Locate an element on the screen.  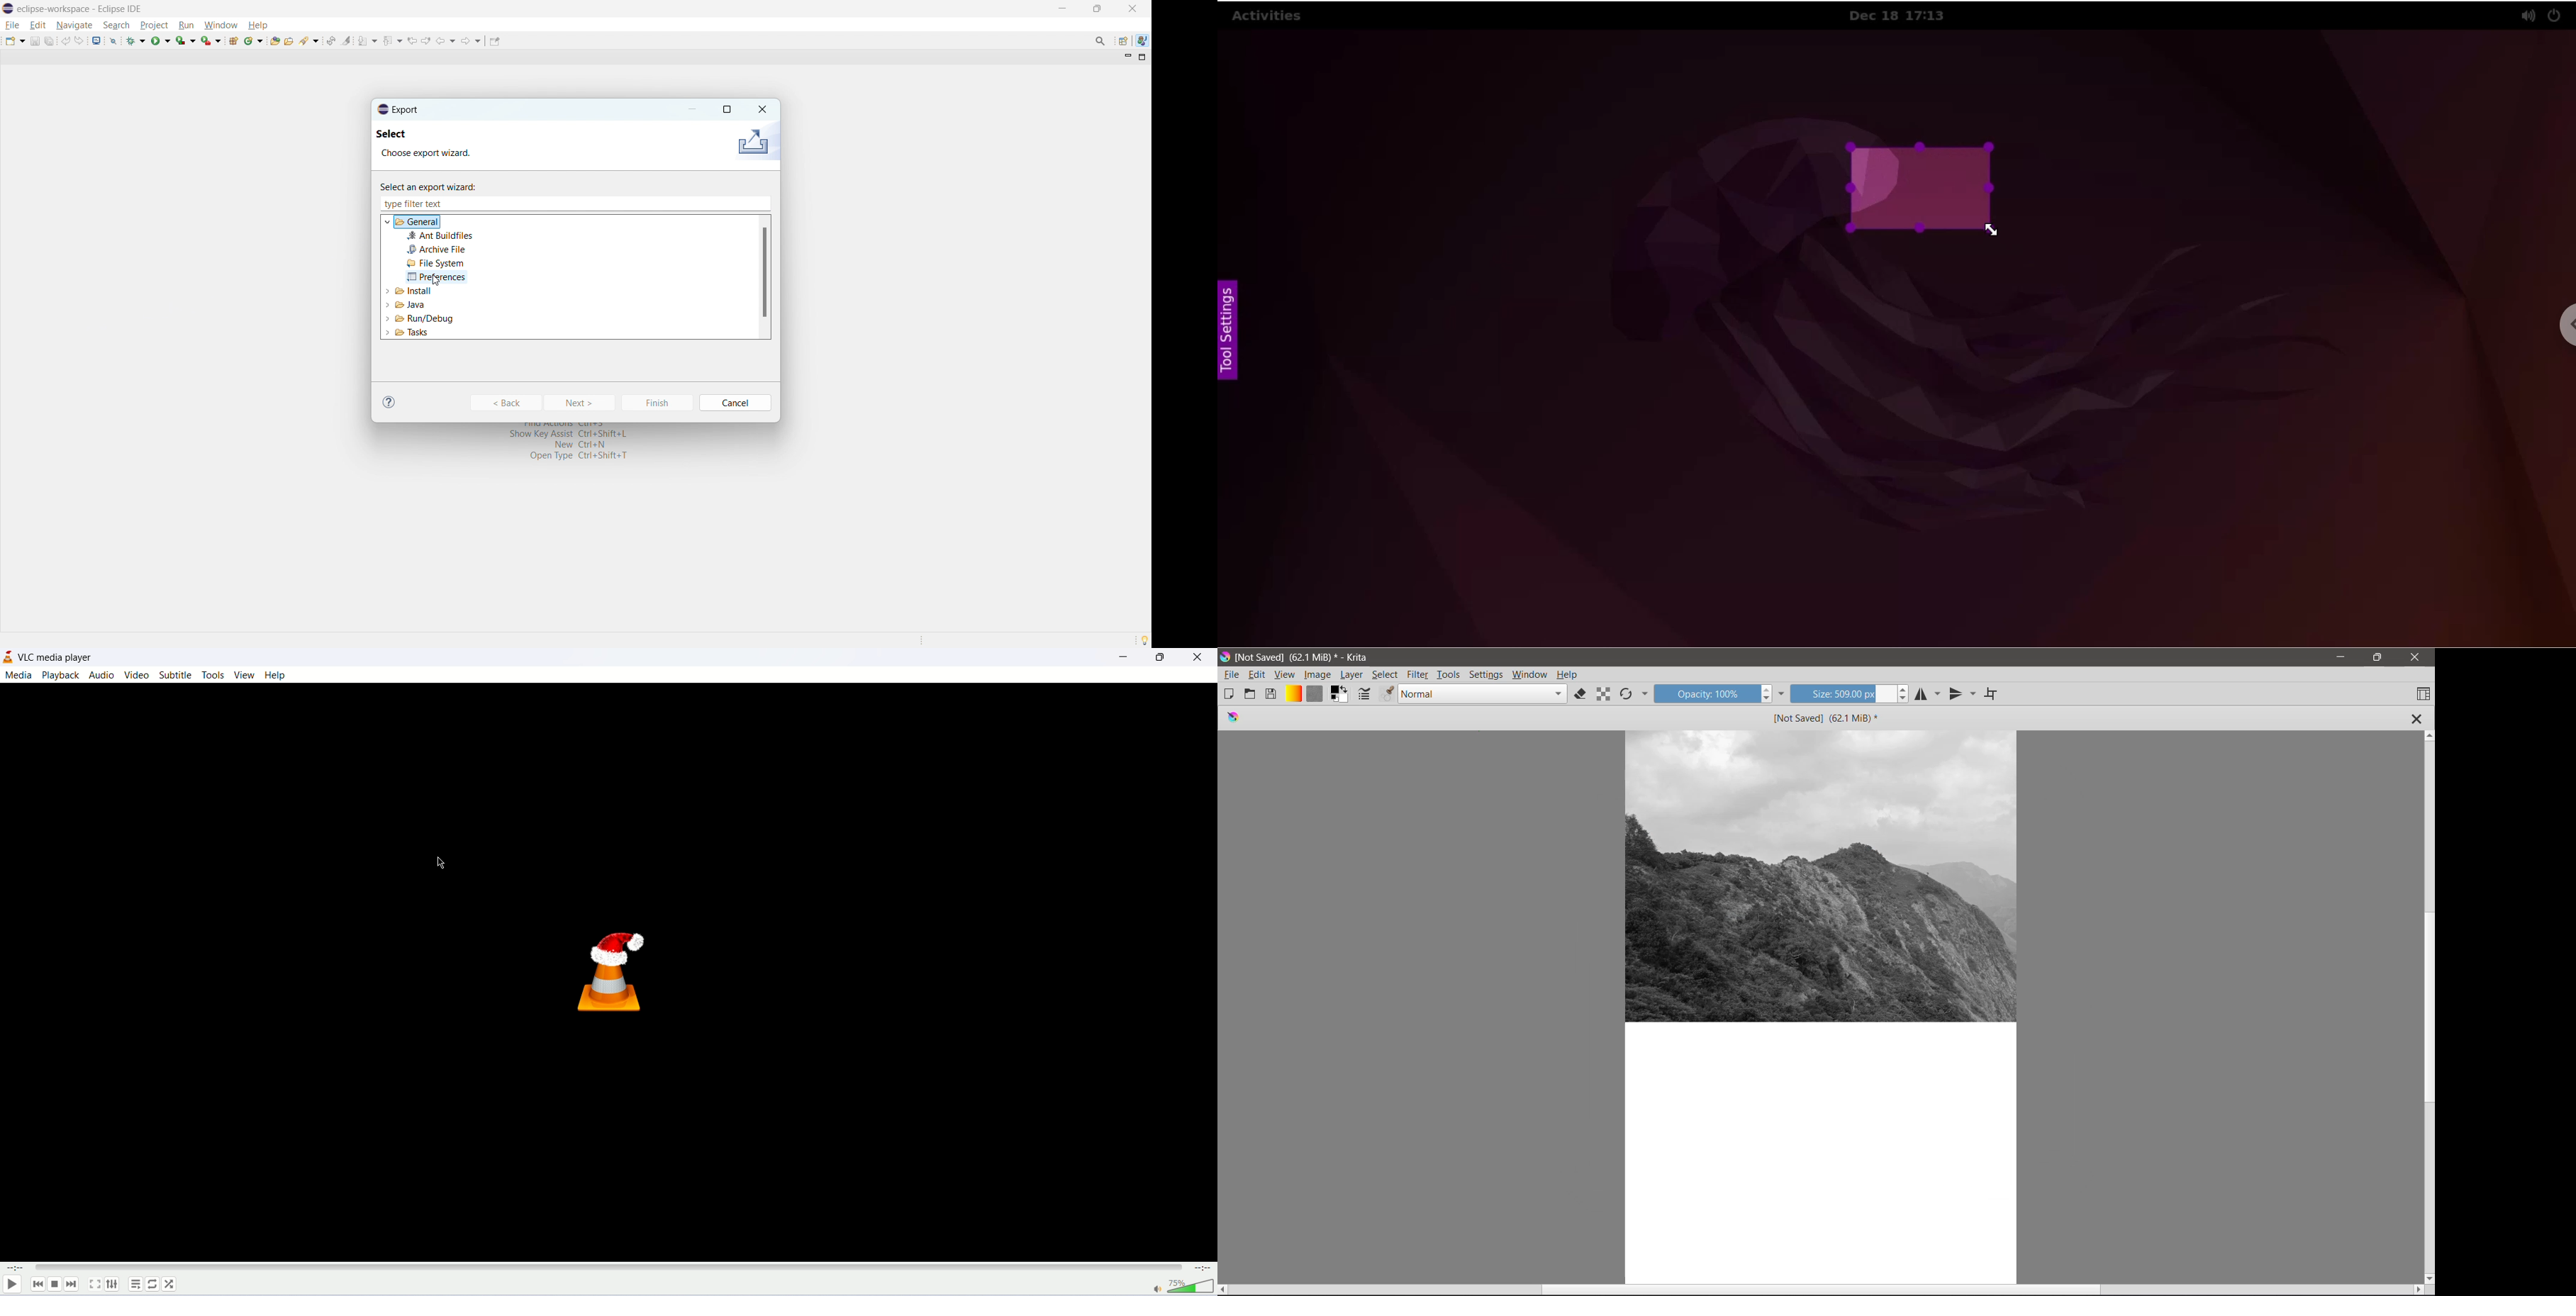
Open an existing Document is located at coordinates (1250, 695).